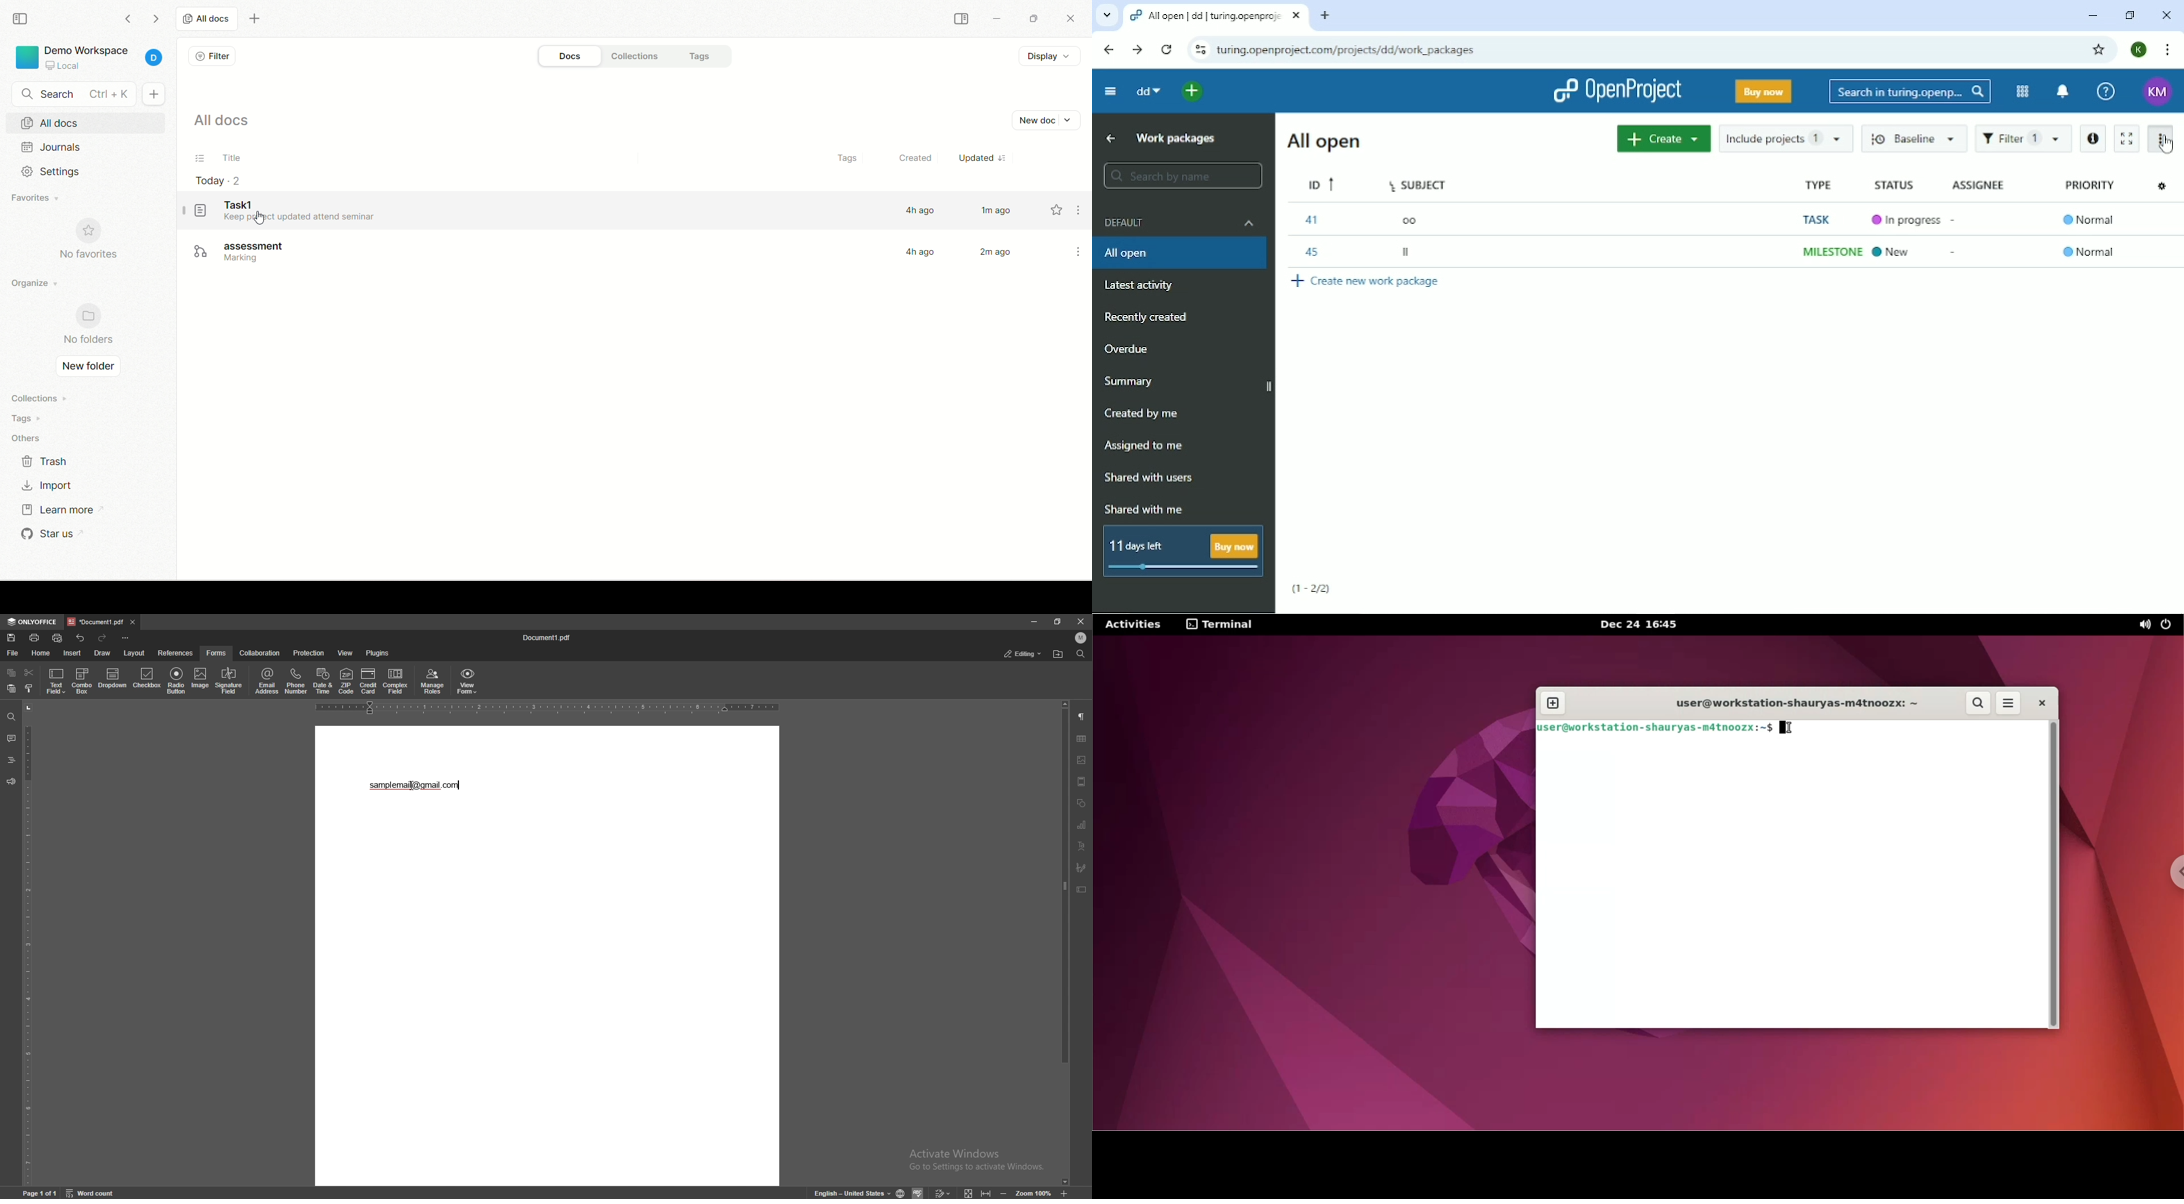 This screenshot has height=1204, width=2184. What do you see at coordinates (2023, 138) in the screenshot?
I see `Filter 1` at bounding box center [2023, 138].